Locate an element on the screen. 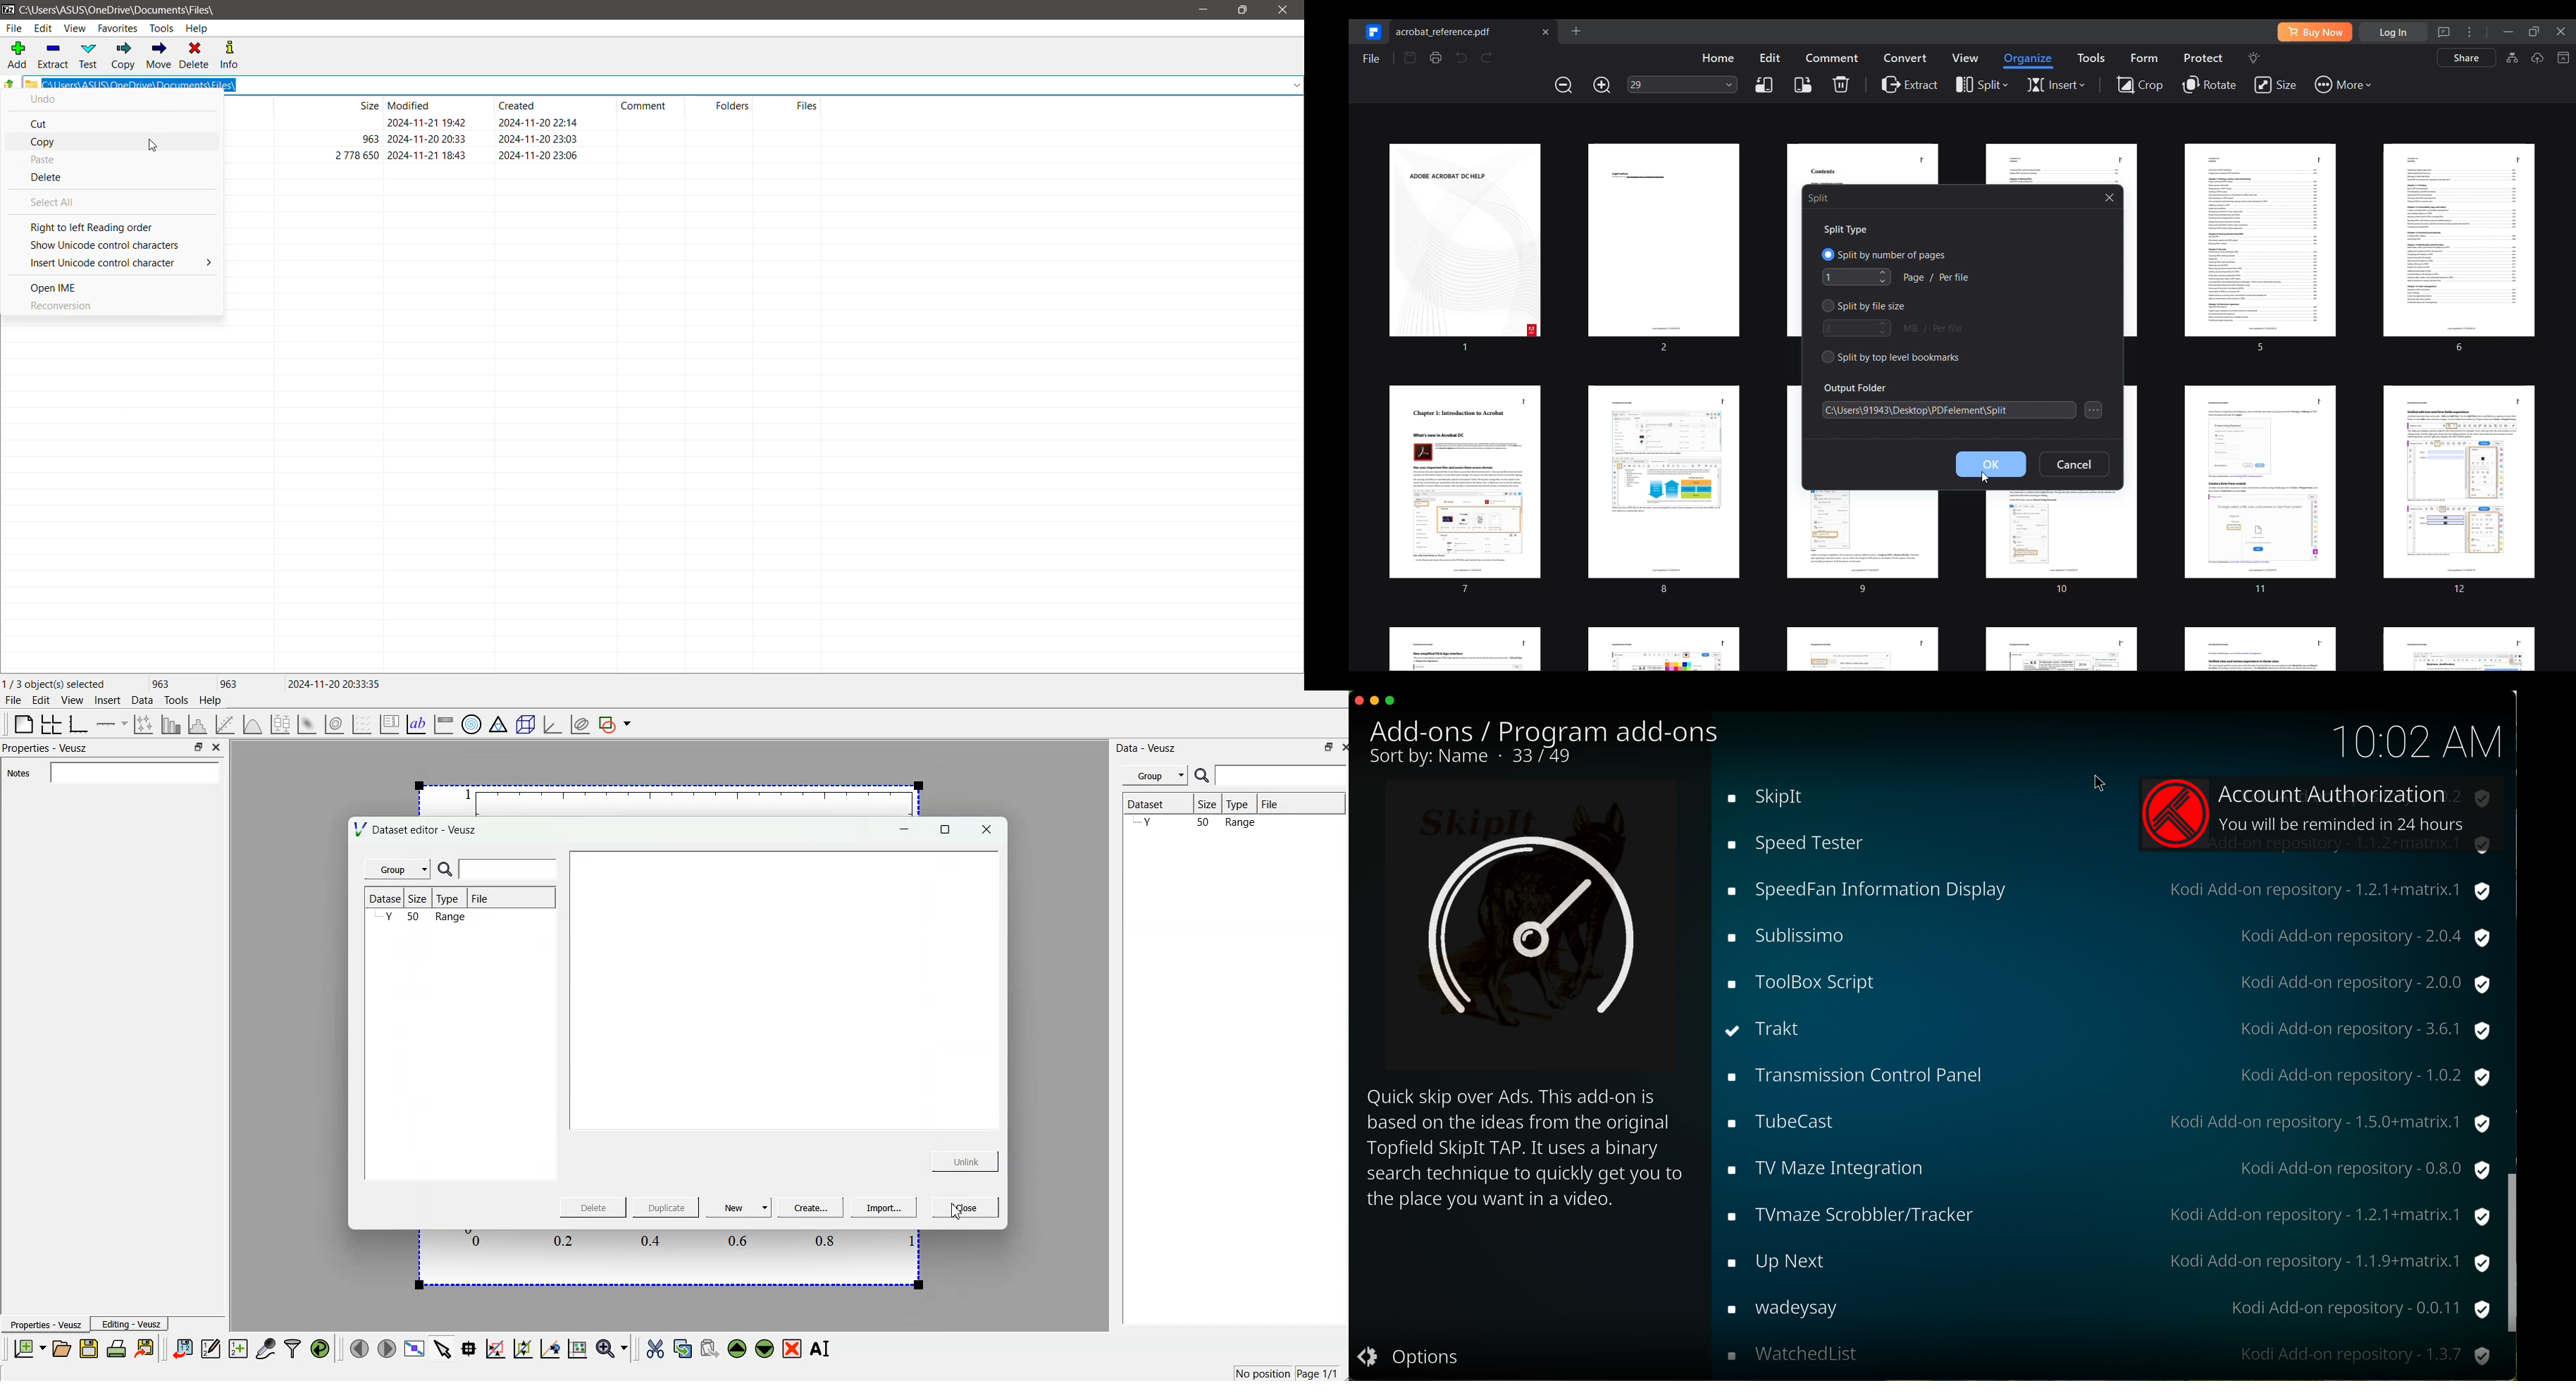 The height and width of the screenshot is (1400, 2576). folders is located at coordinates (733, 105).